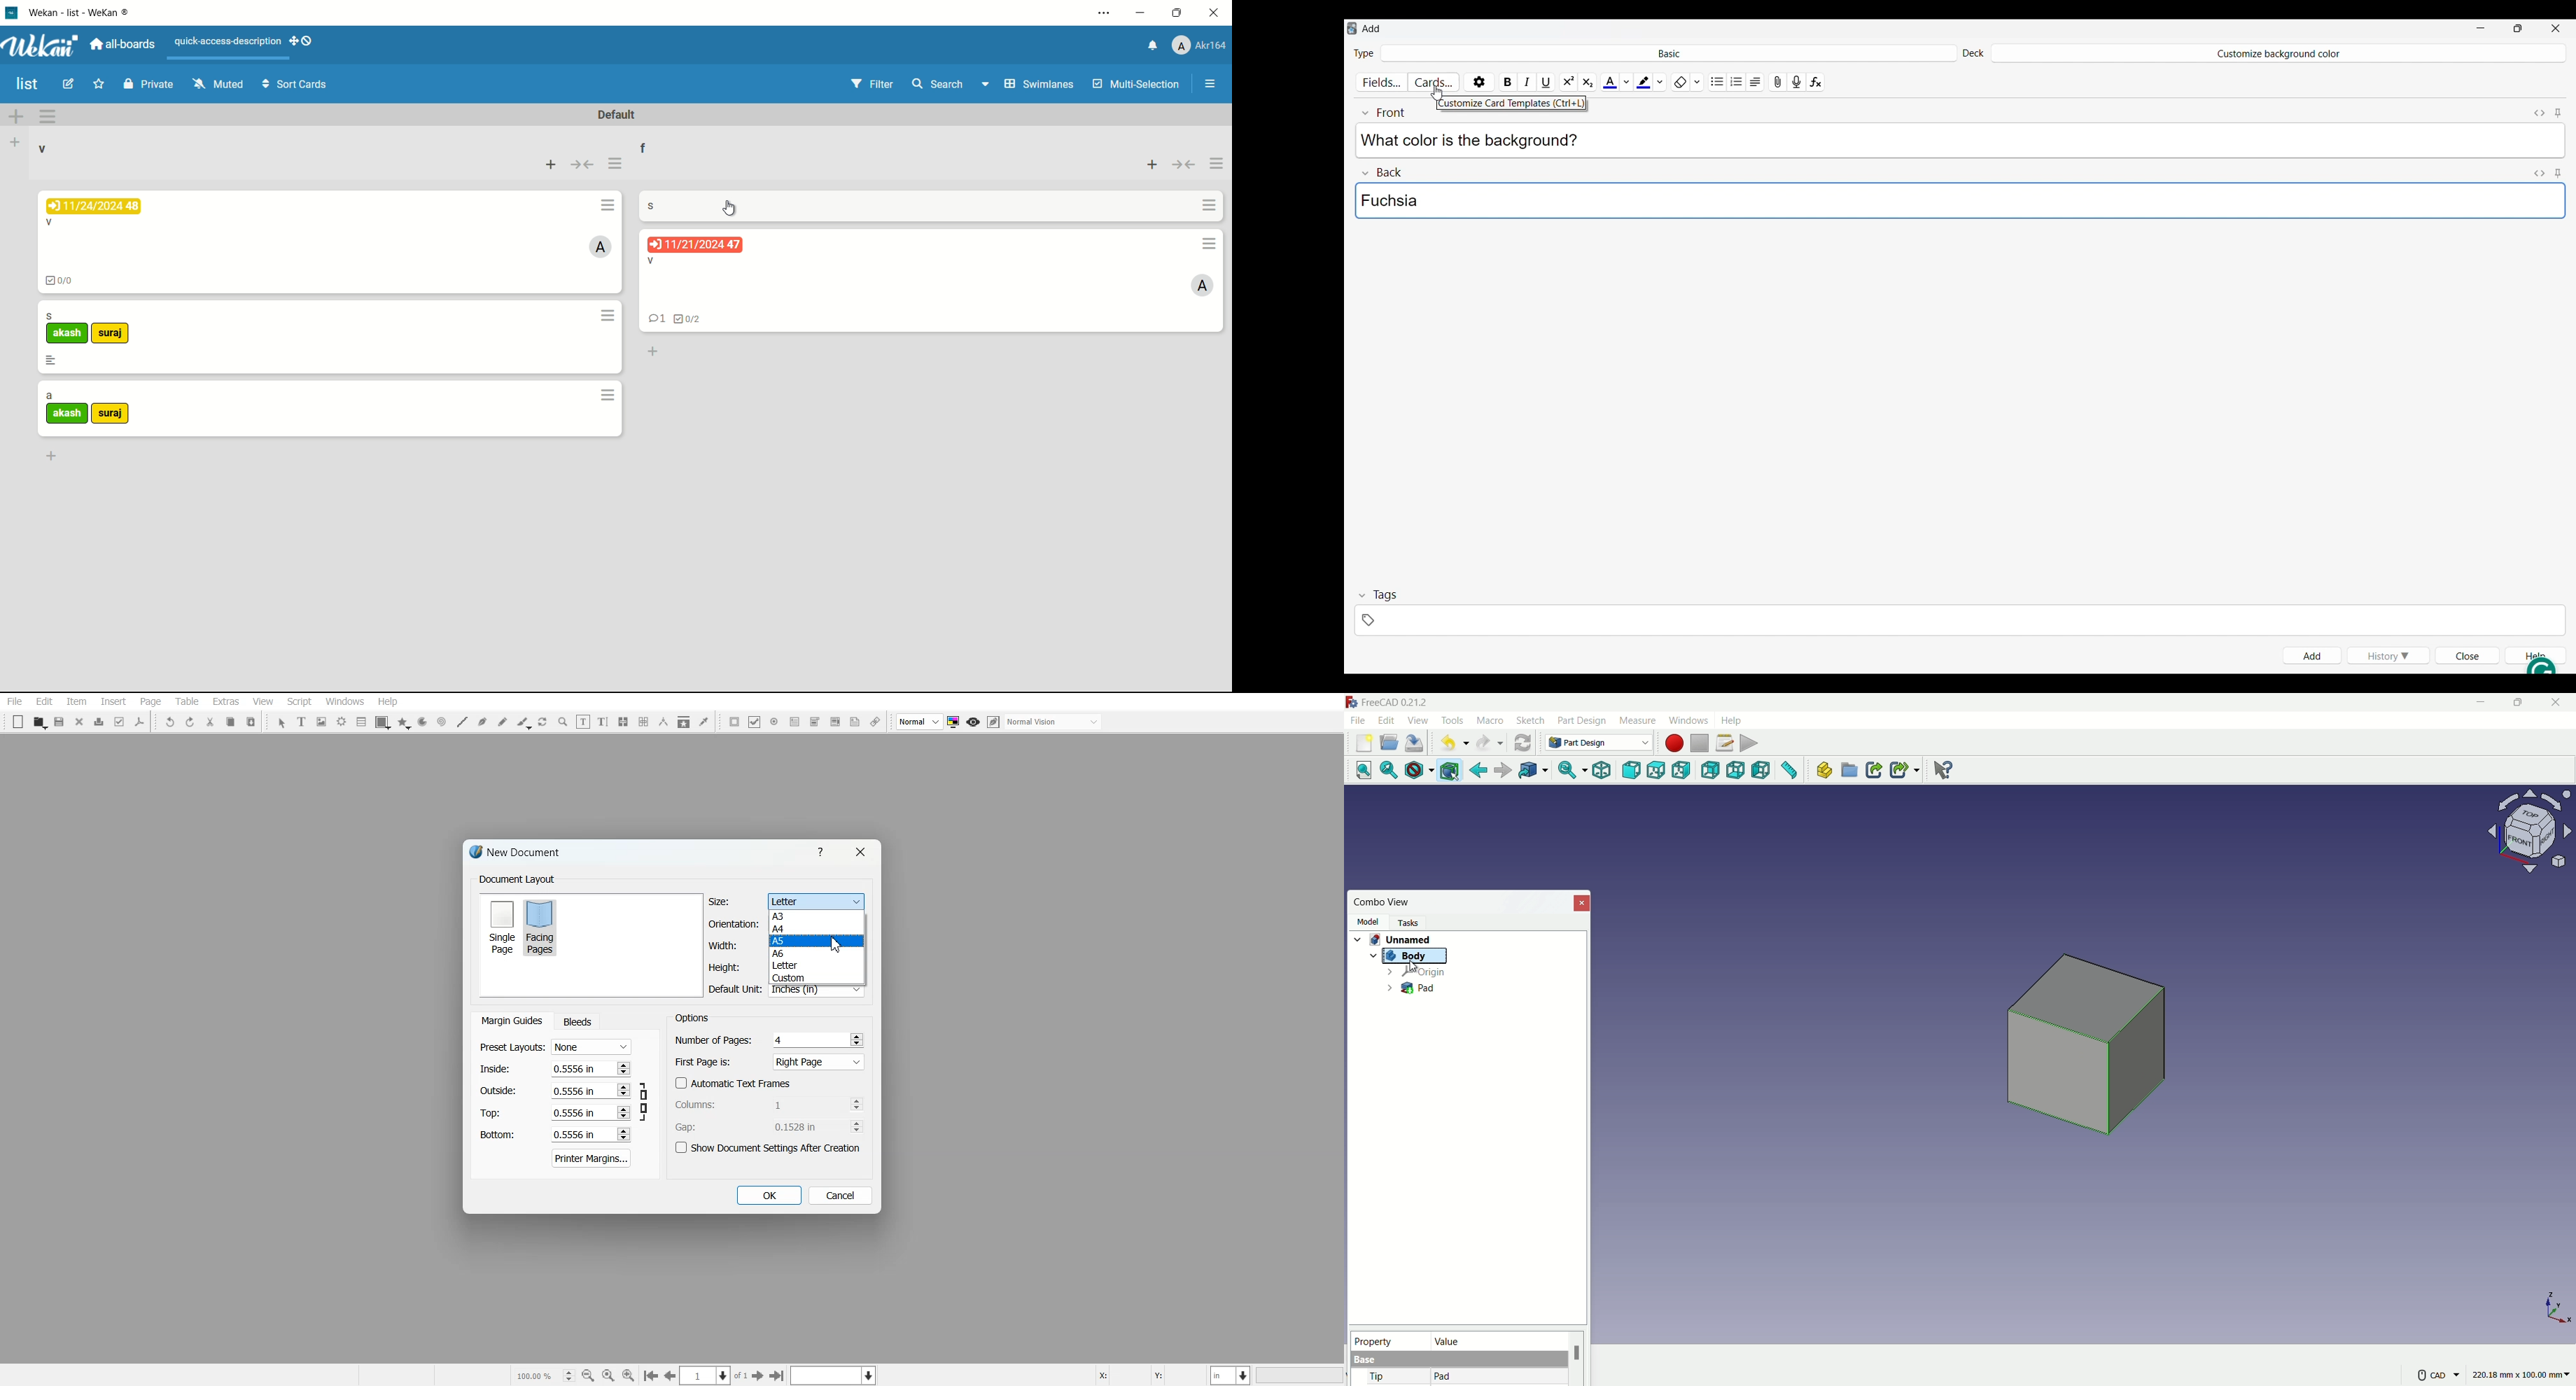 The width and height of the screenshot is (2576, 1400). I want to click on Increase and decrease No. , so click(856, 1104).